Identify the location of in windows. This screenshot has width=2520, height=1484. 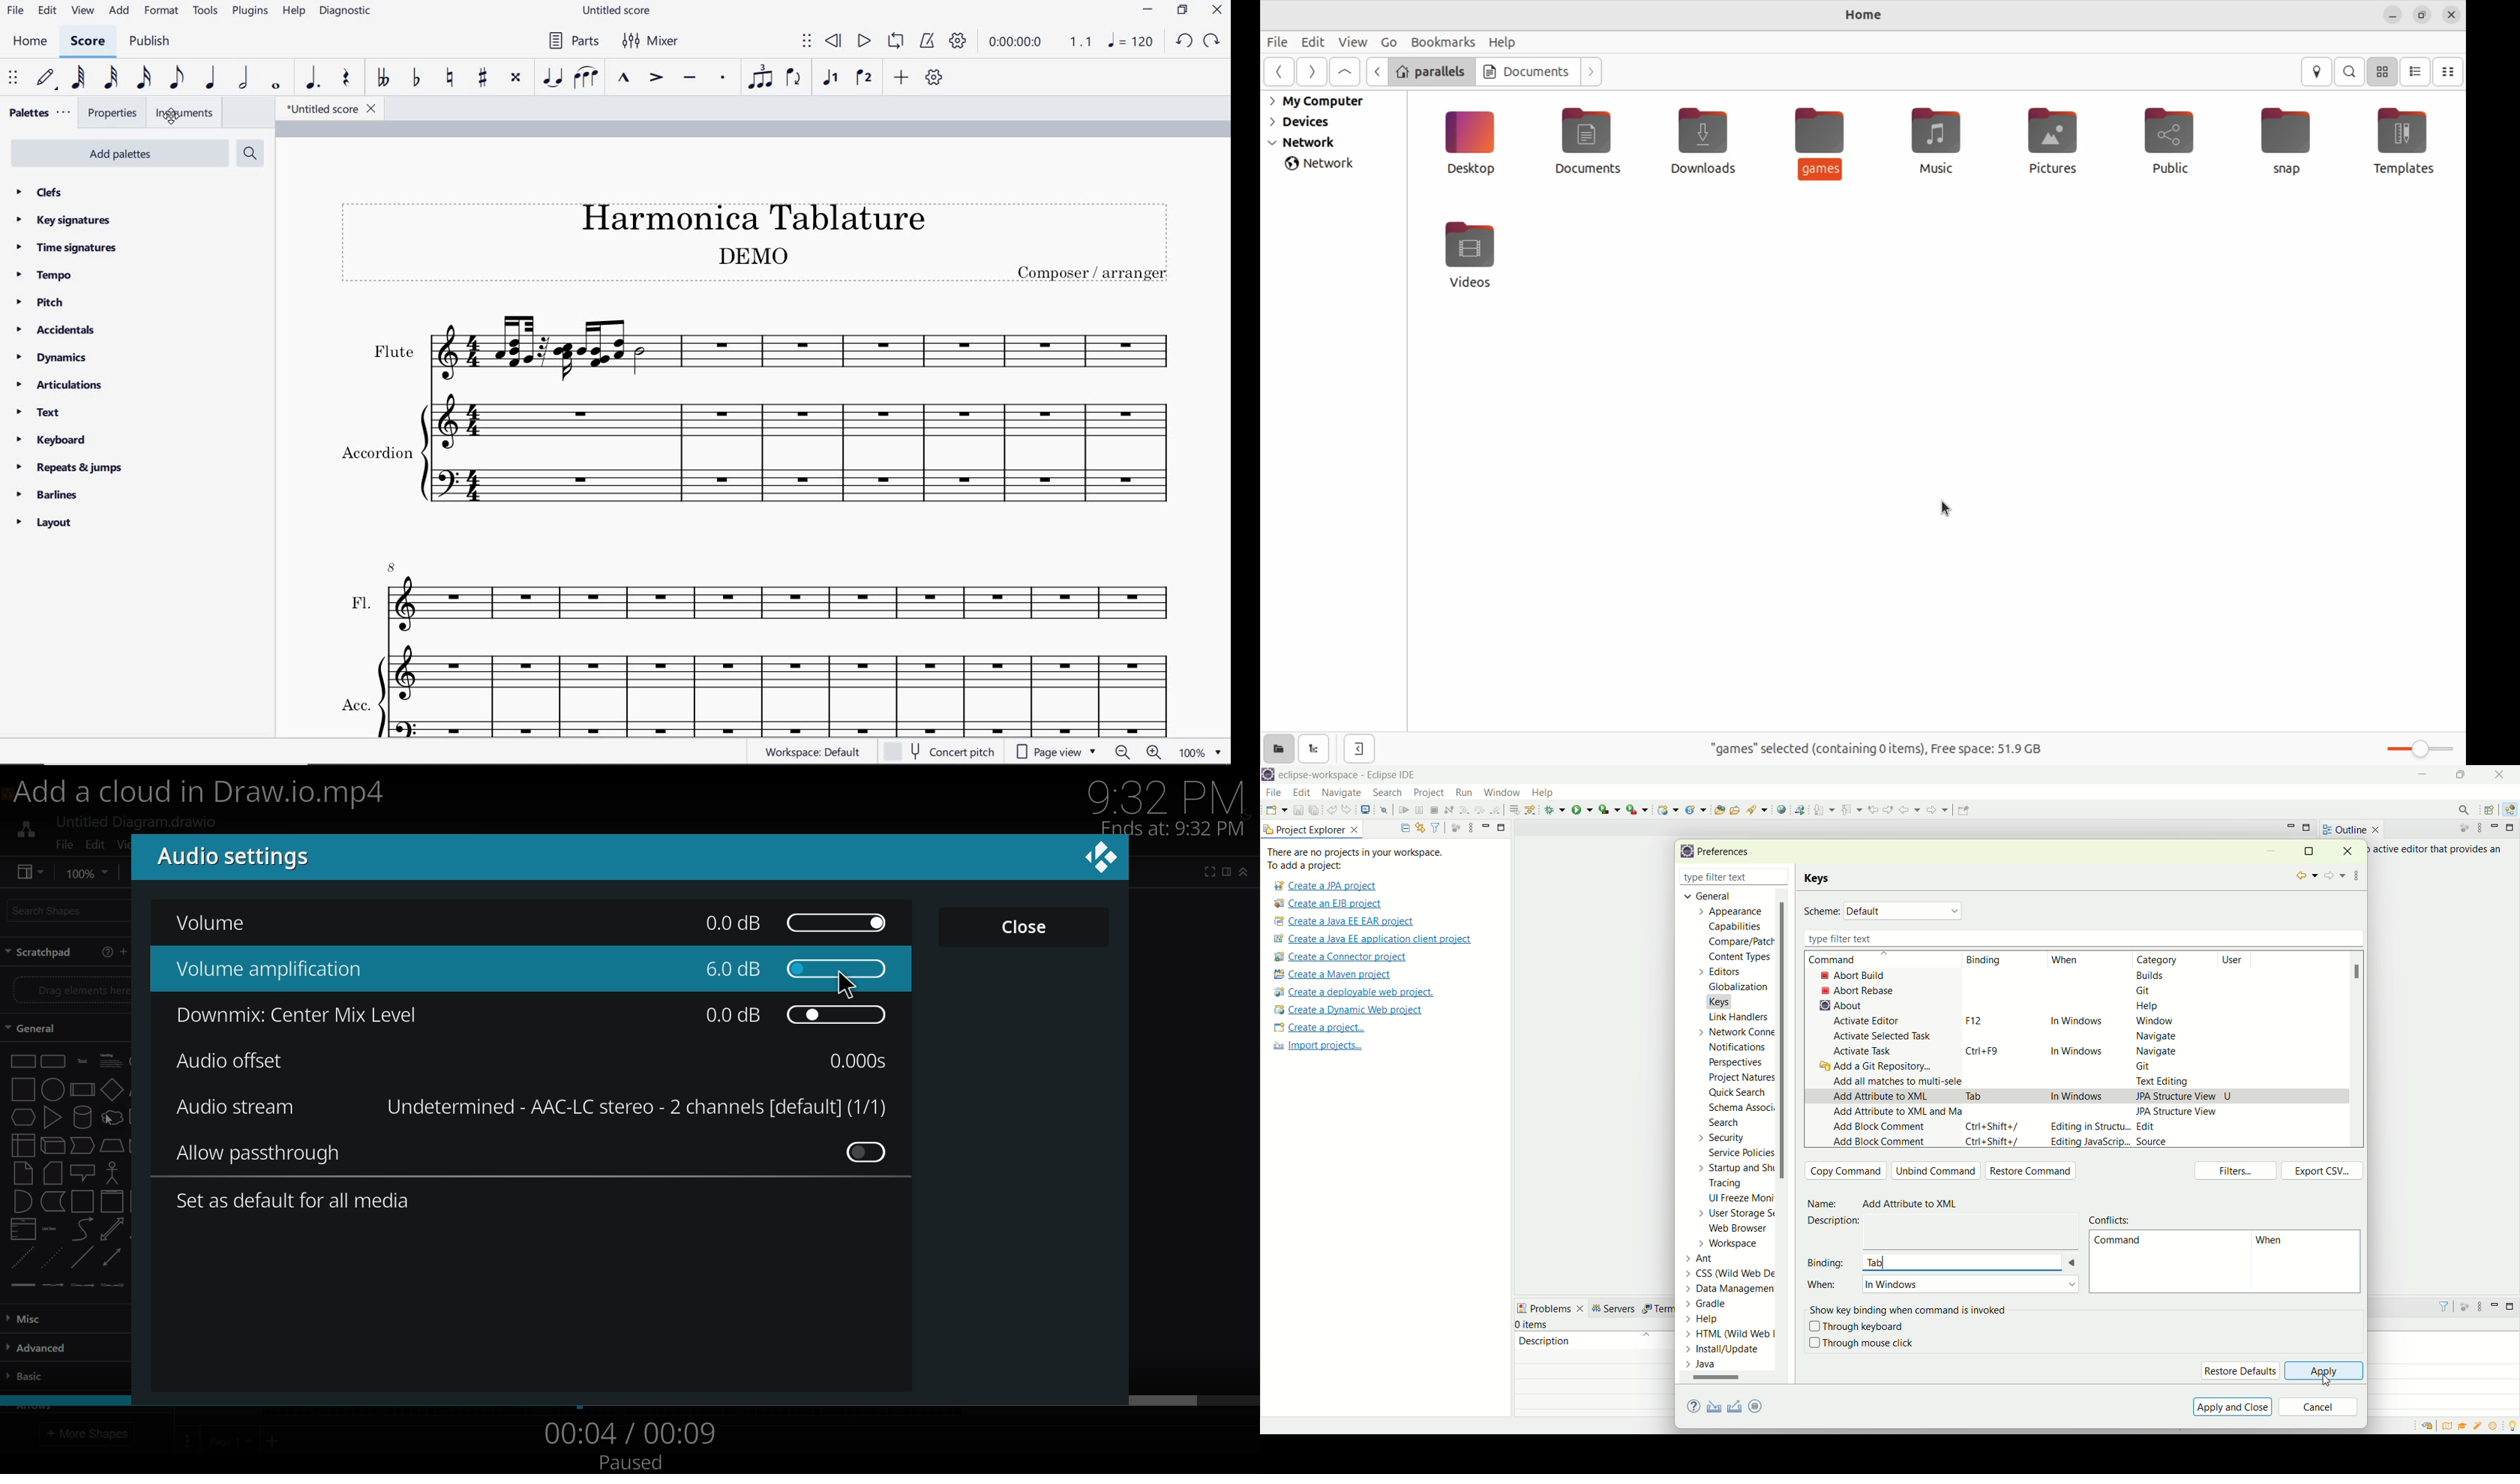
(2078, 1049).